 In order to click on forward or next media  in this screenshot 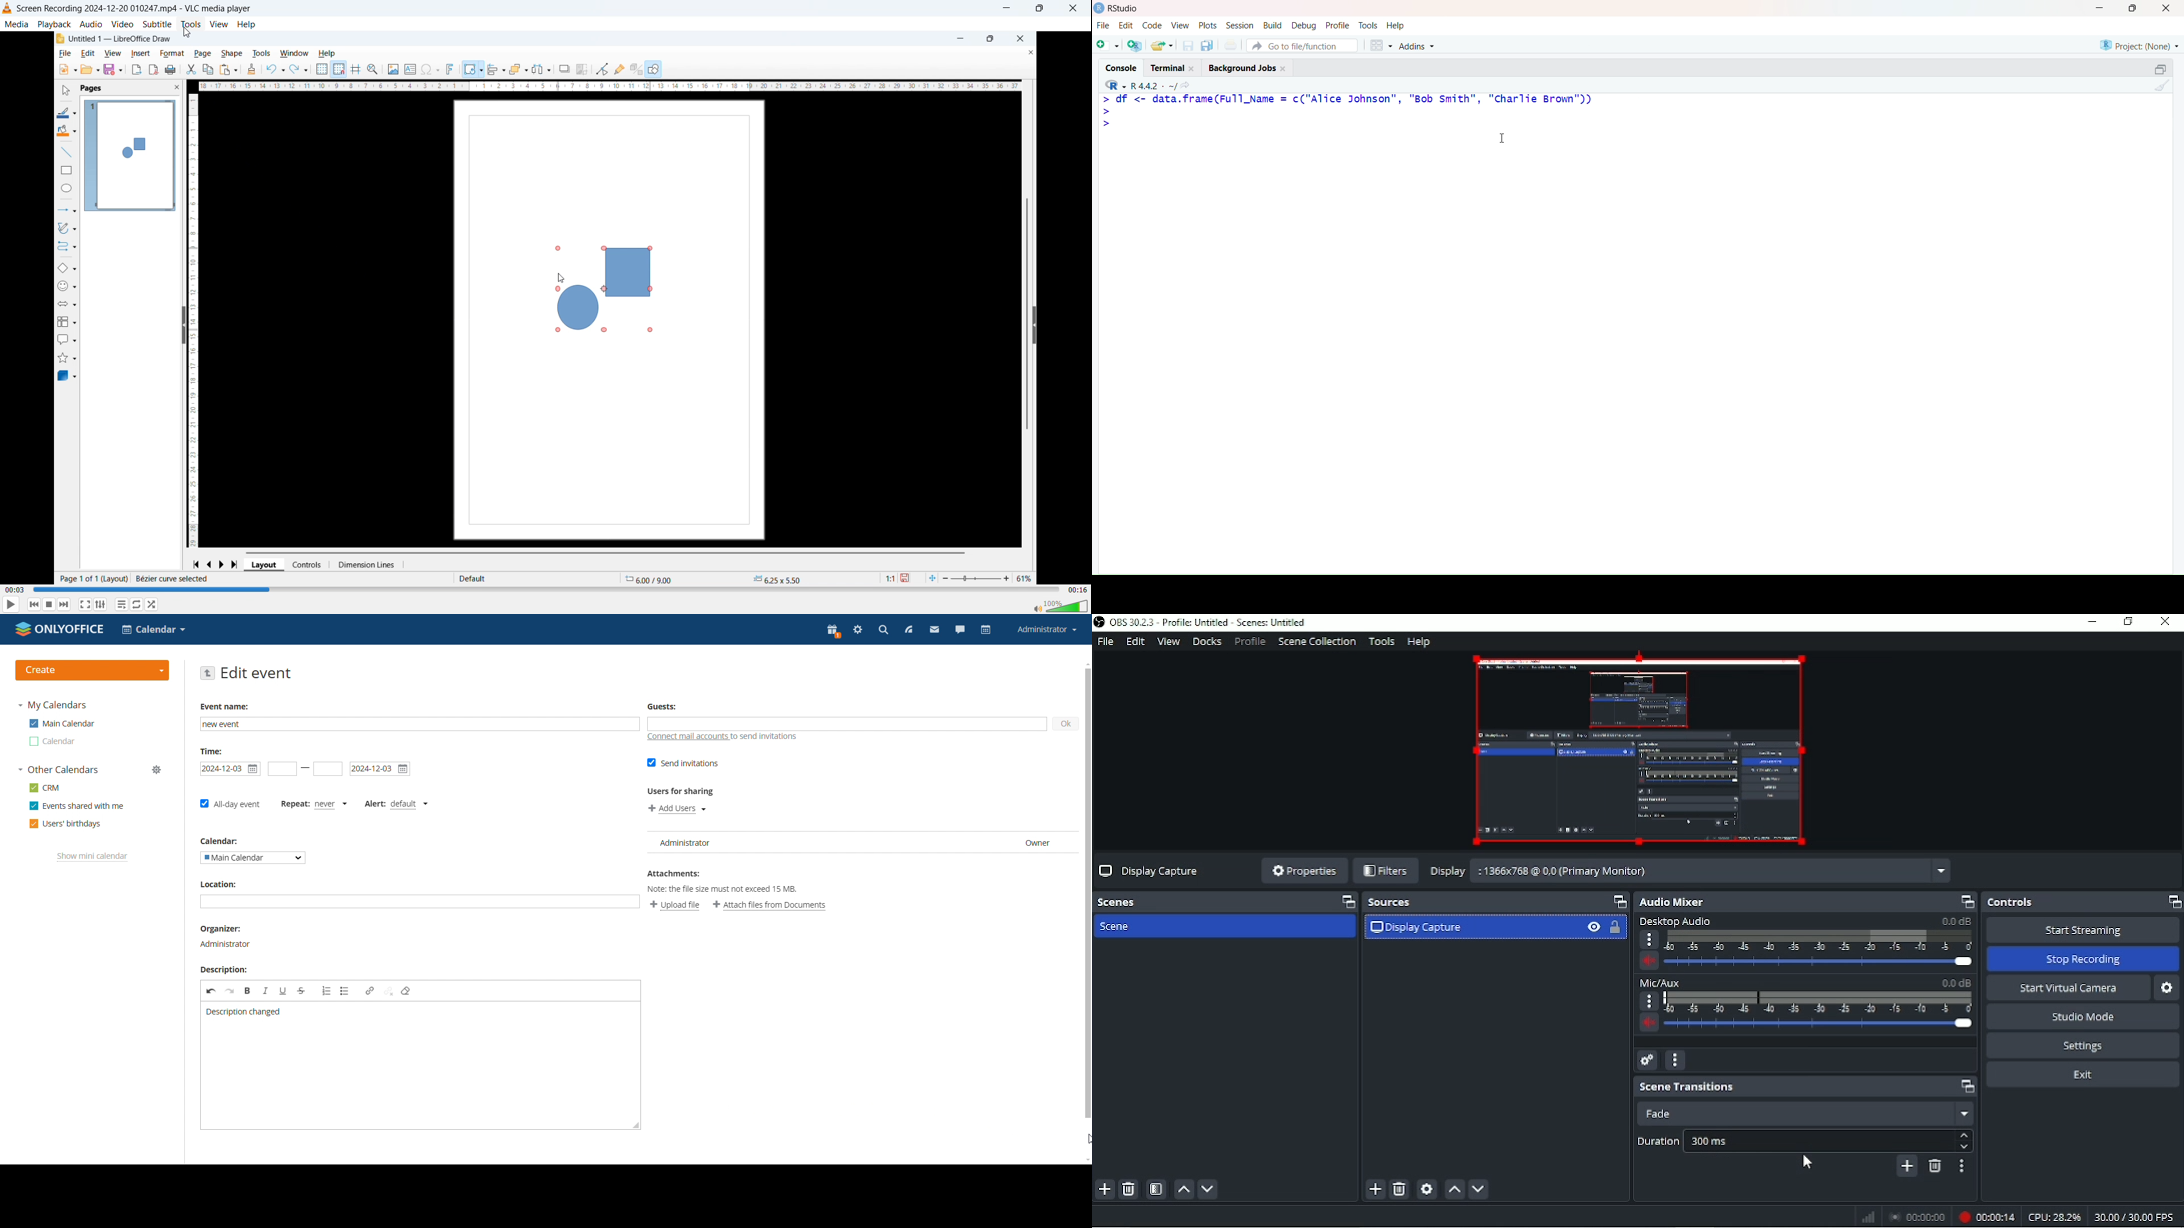, I will do `click(64, 605)`.